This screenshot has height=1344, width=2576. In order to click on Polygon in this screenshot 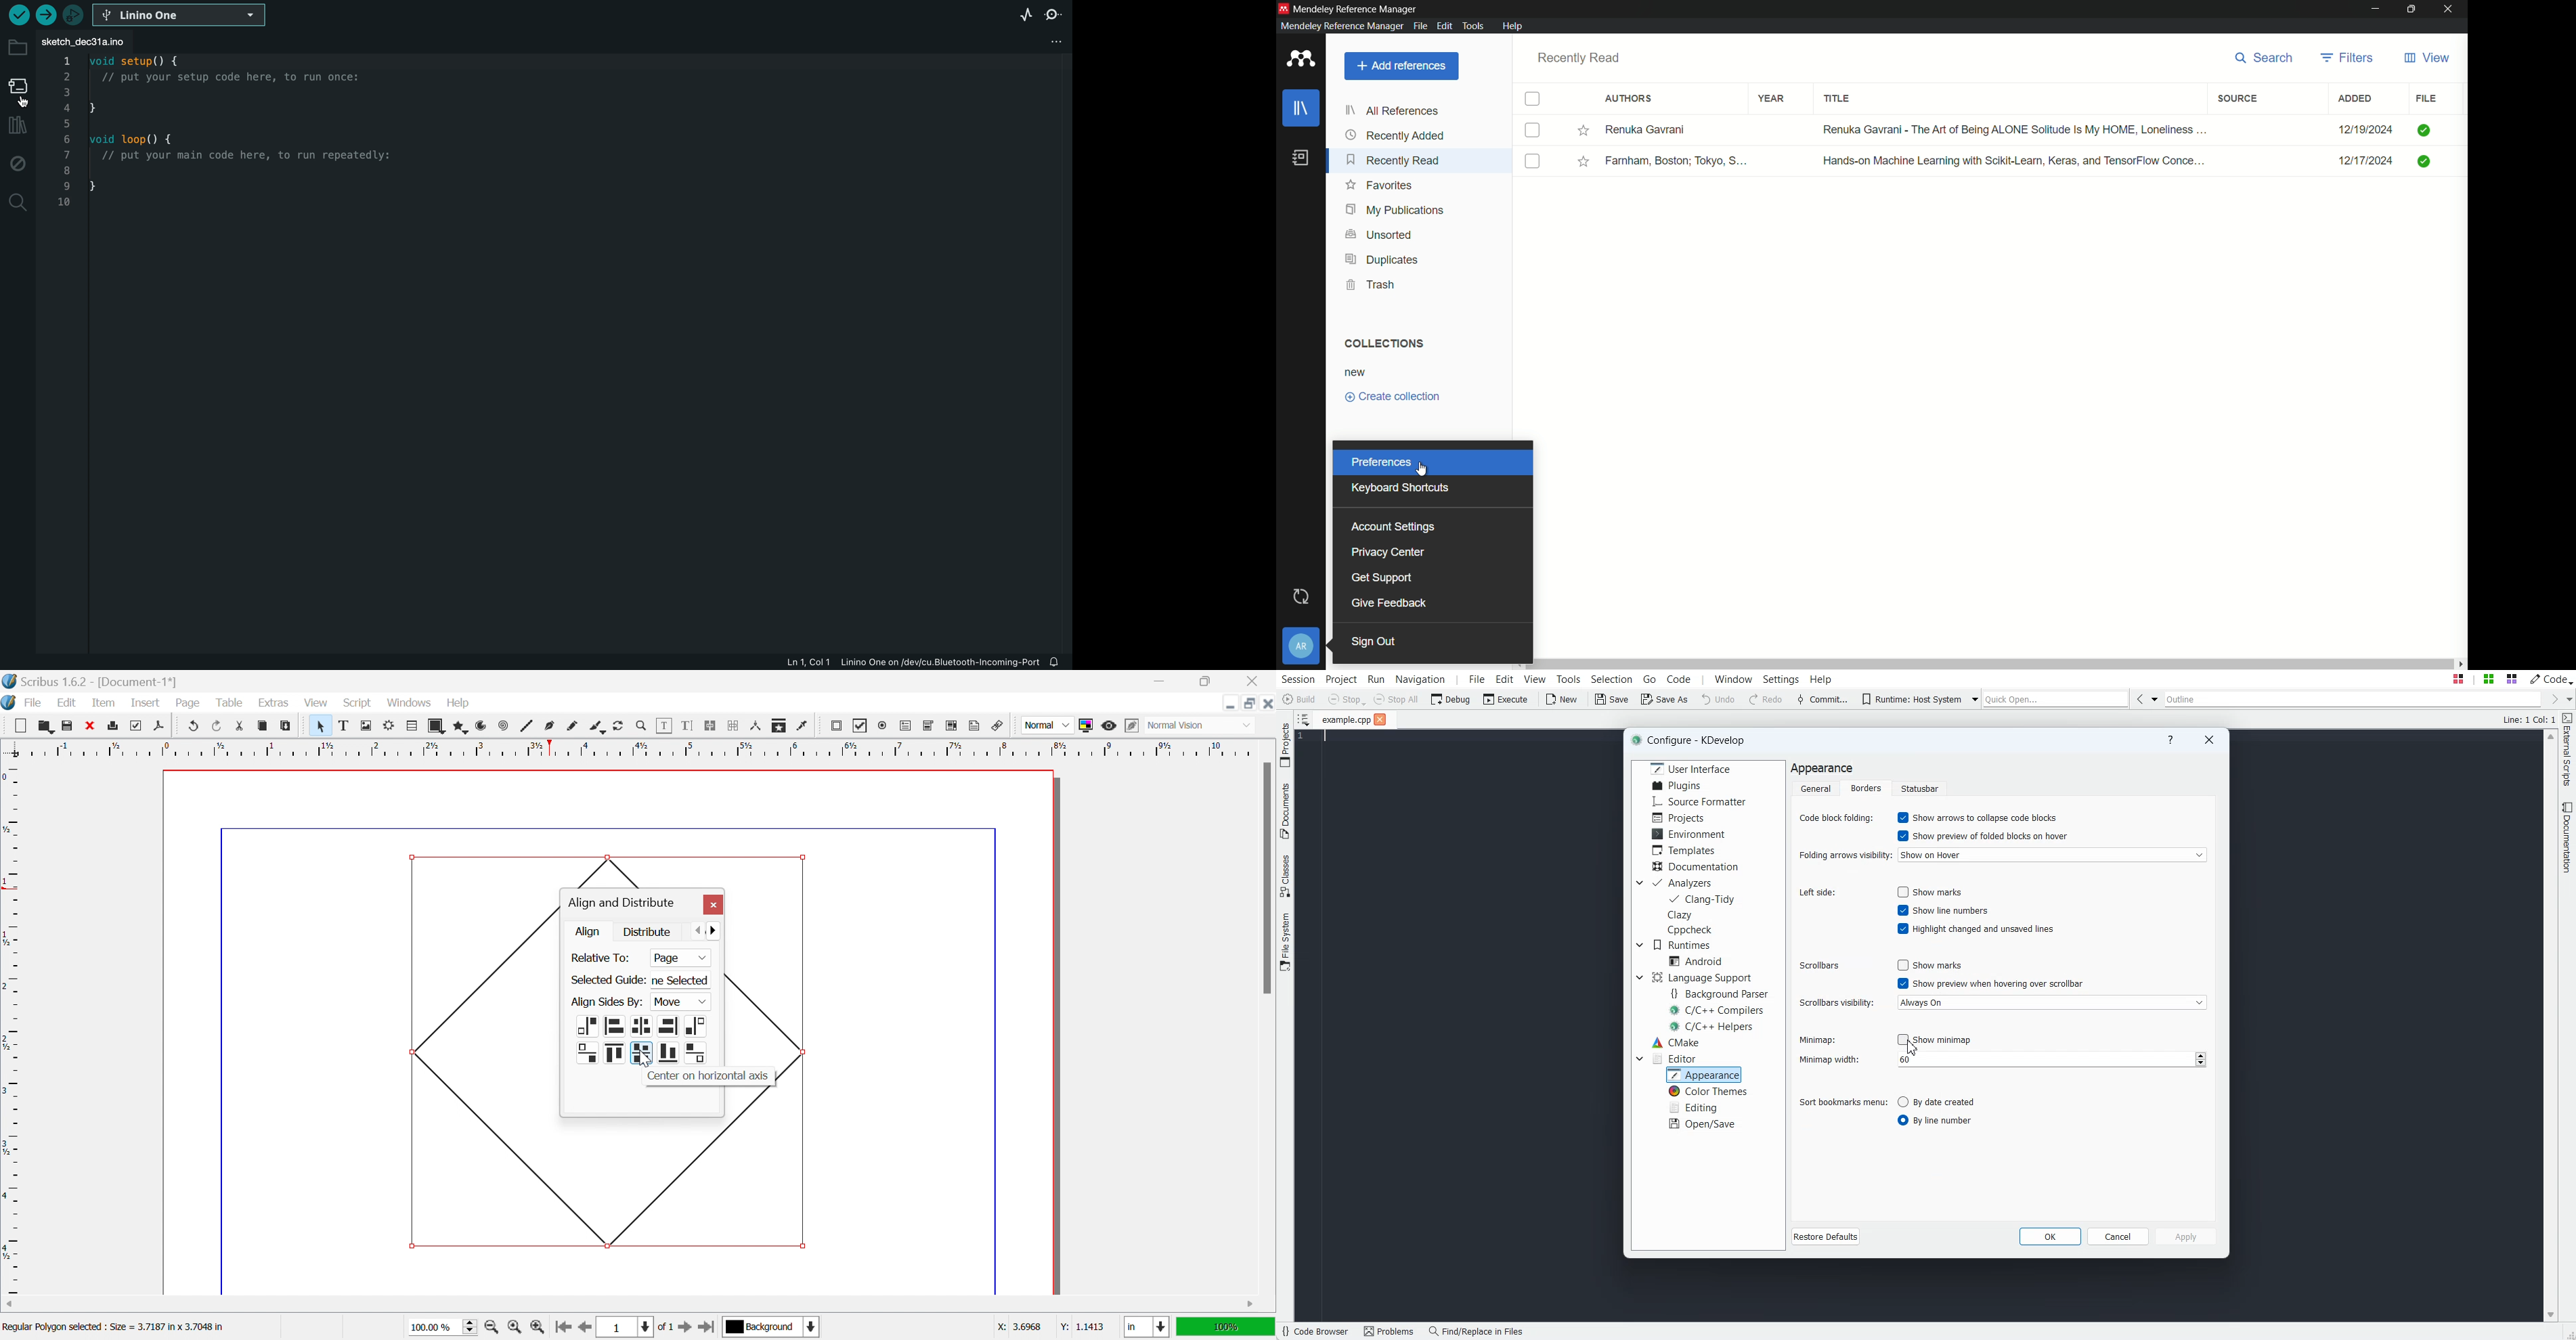, I will do `click(462, 727)`.